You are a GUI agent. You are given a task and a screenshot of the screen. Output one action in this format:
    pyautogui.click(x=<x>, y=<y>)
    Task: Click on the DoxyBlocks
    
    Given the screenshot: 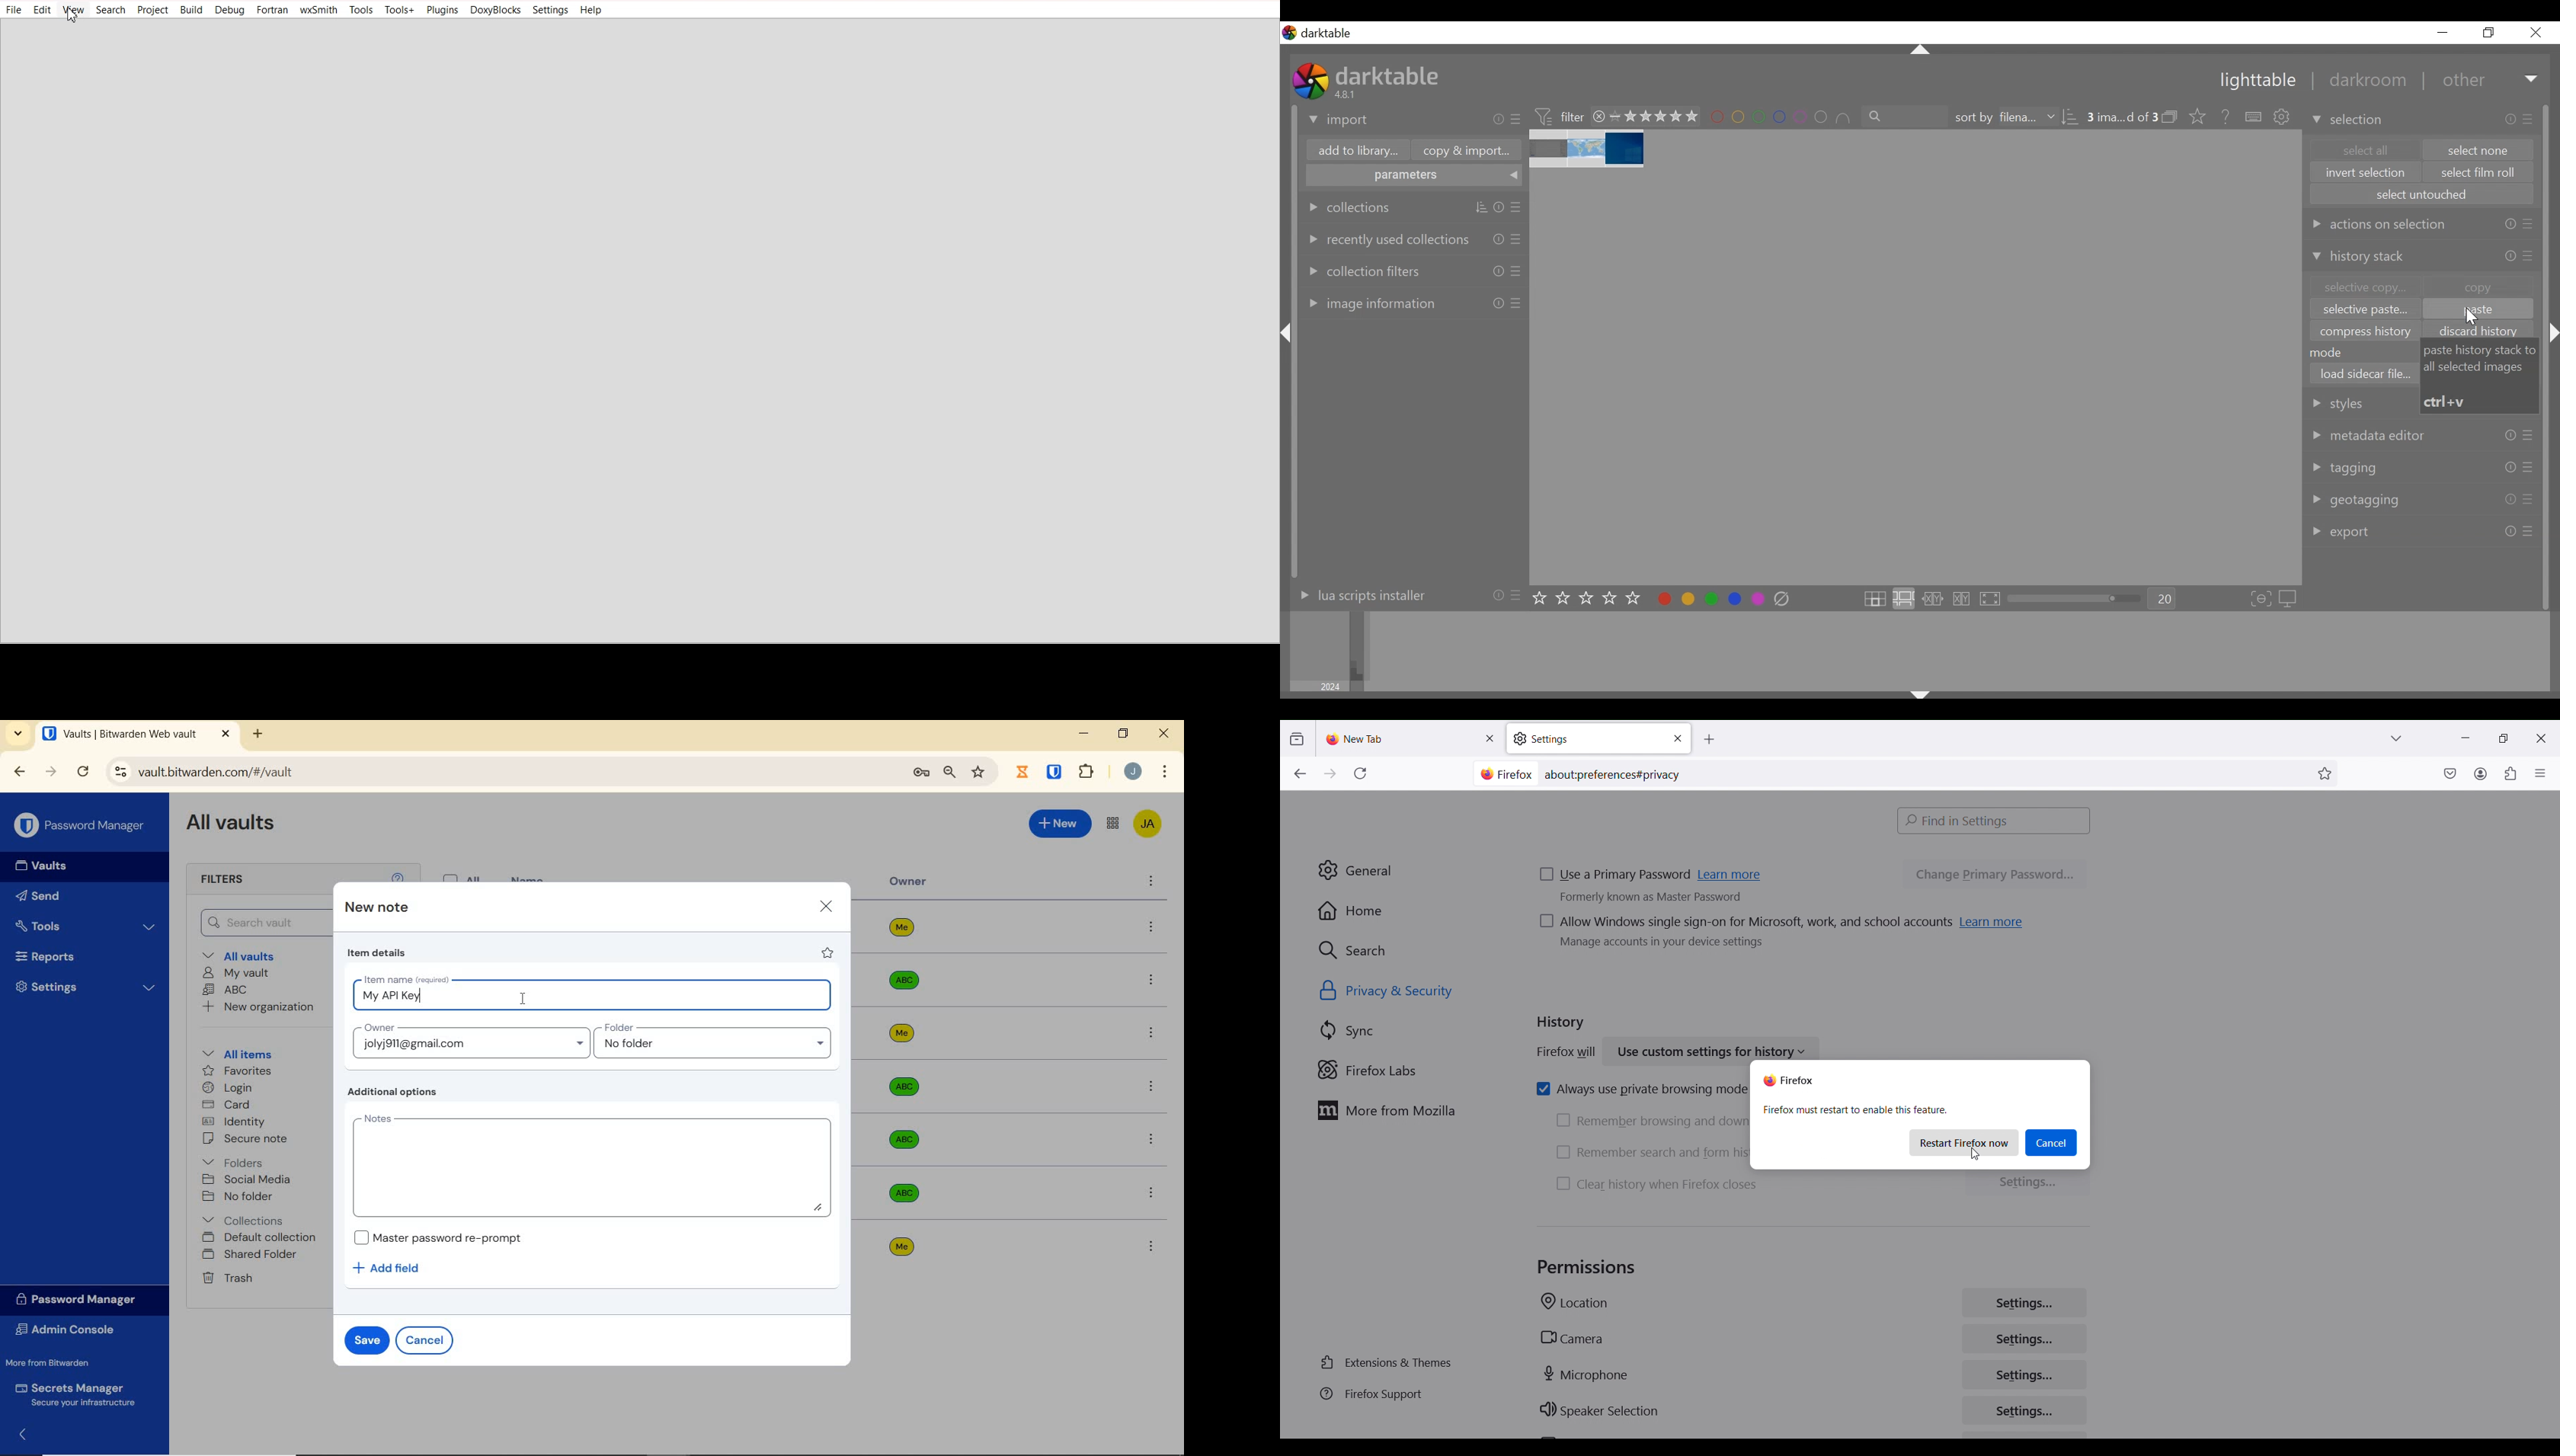 What is the action you would take?
    pyautogui.click(x=496, y=11)
    